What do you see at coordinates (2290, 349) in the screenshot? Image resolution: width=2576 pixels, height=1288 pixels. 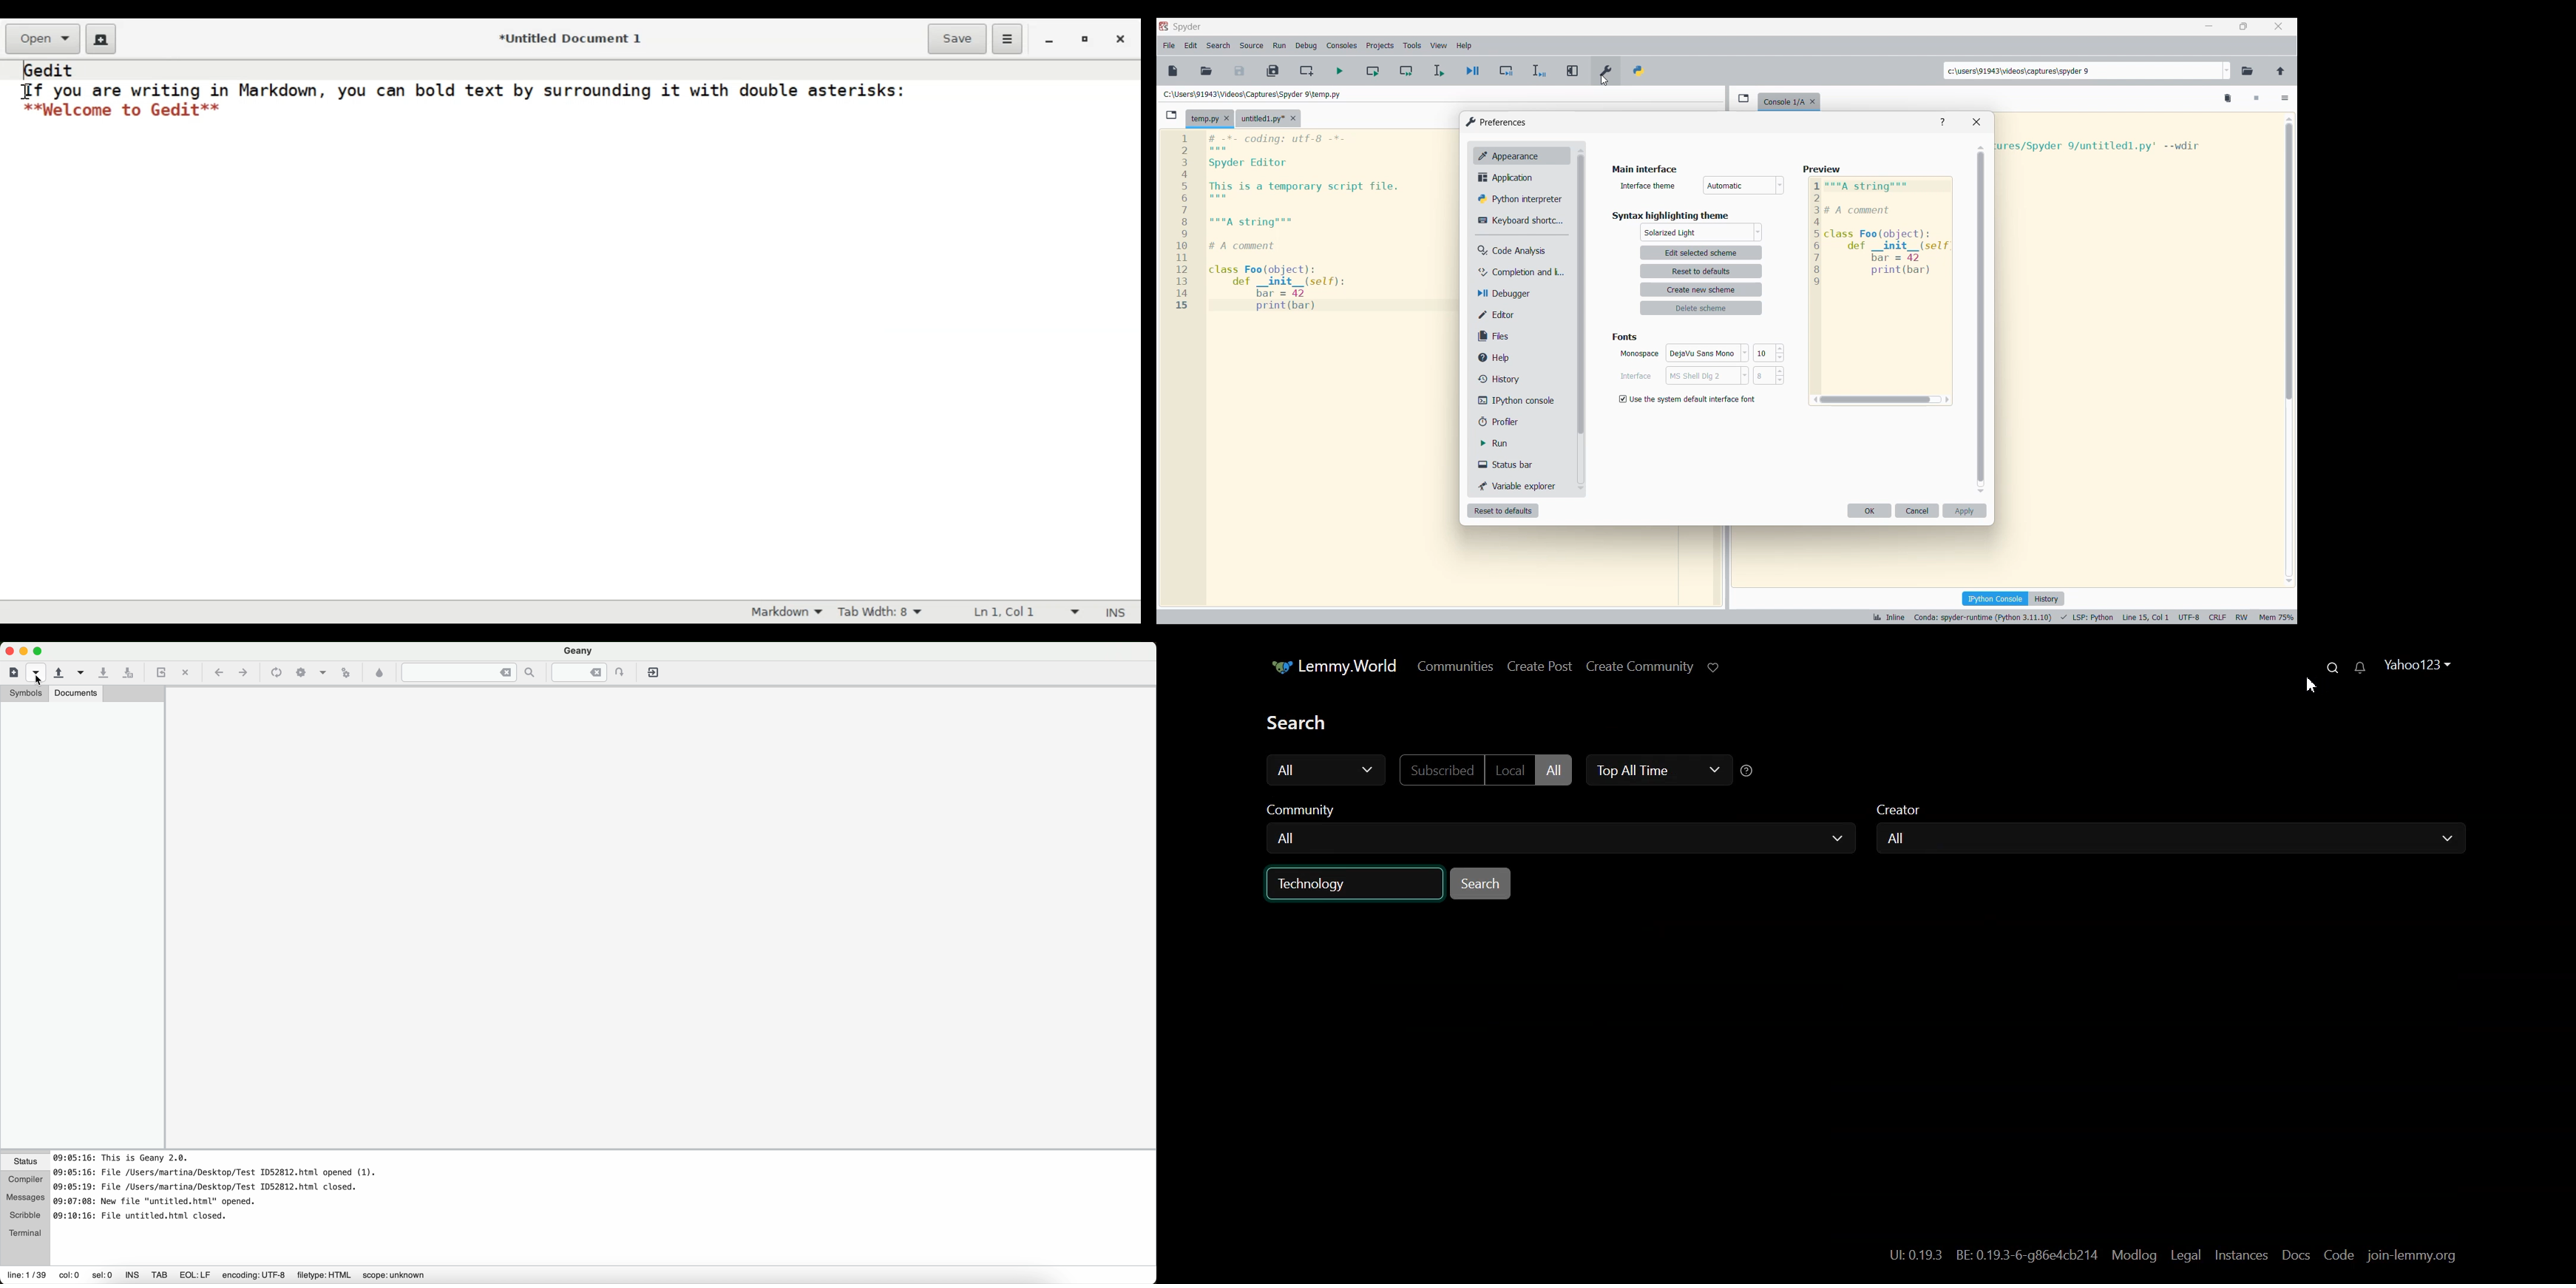 I see `Vertical slide bar` at bounding box center [2290, 349].